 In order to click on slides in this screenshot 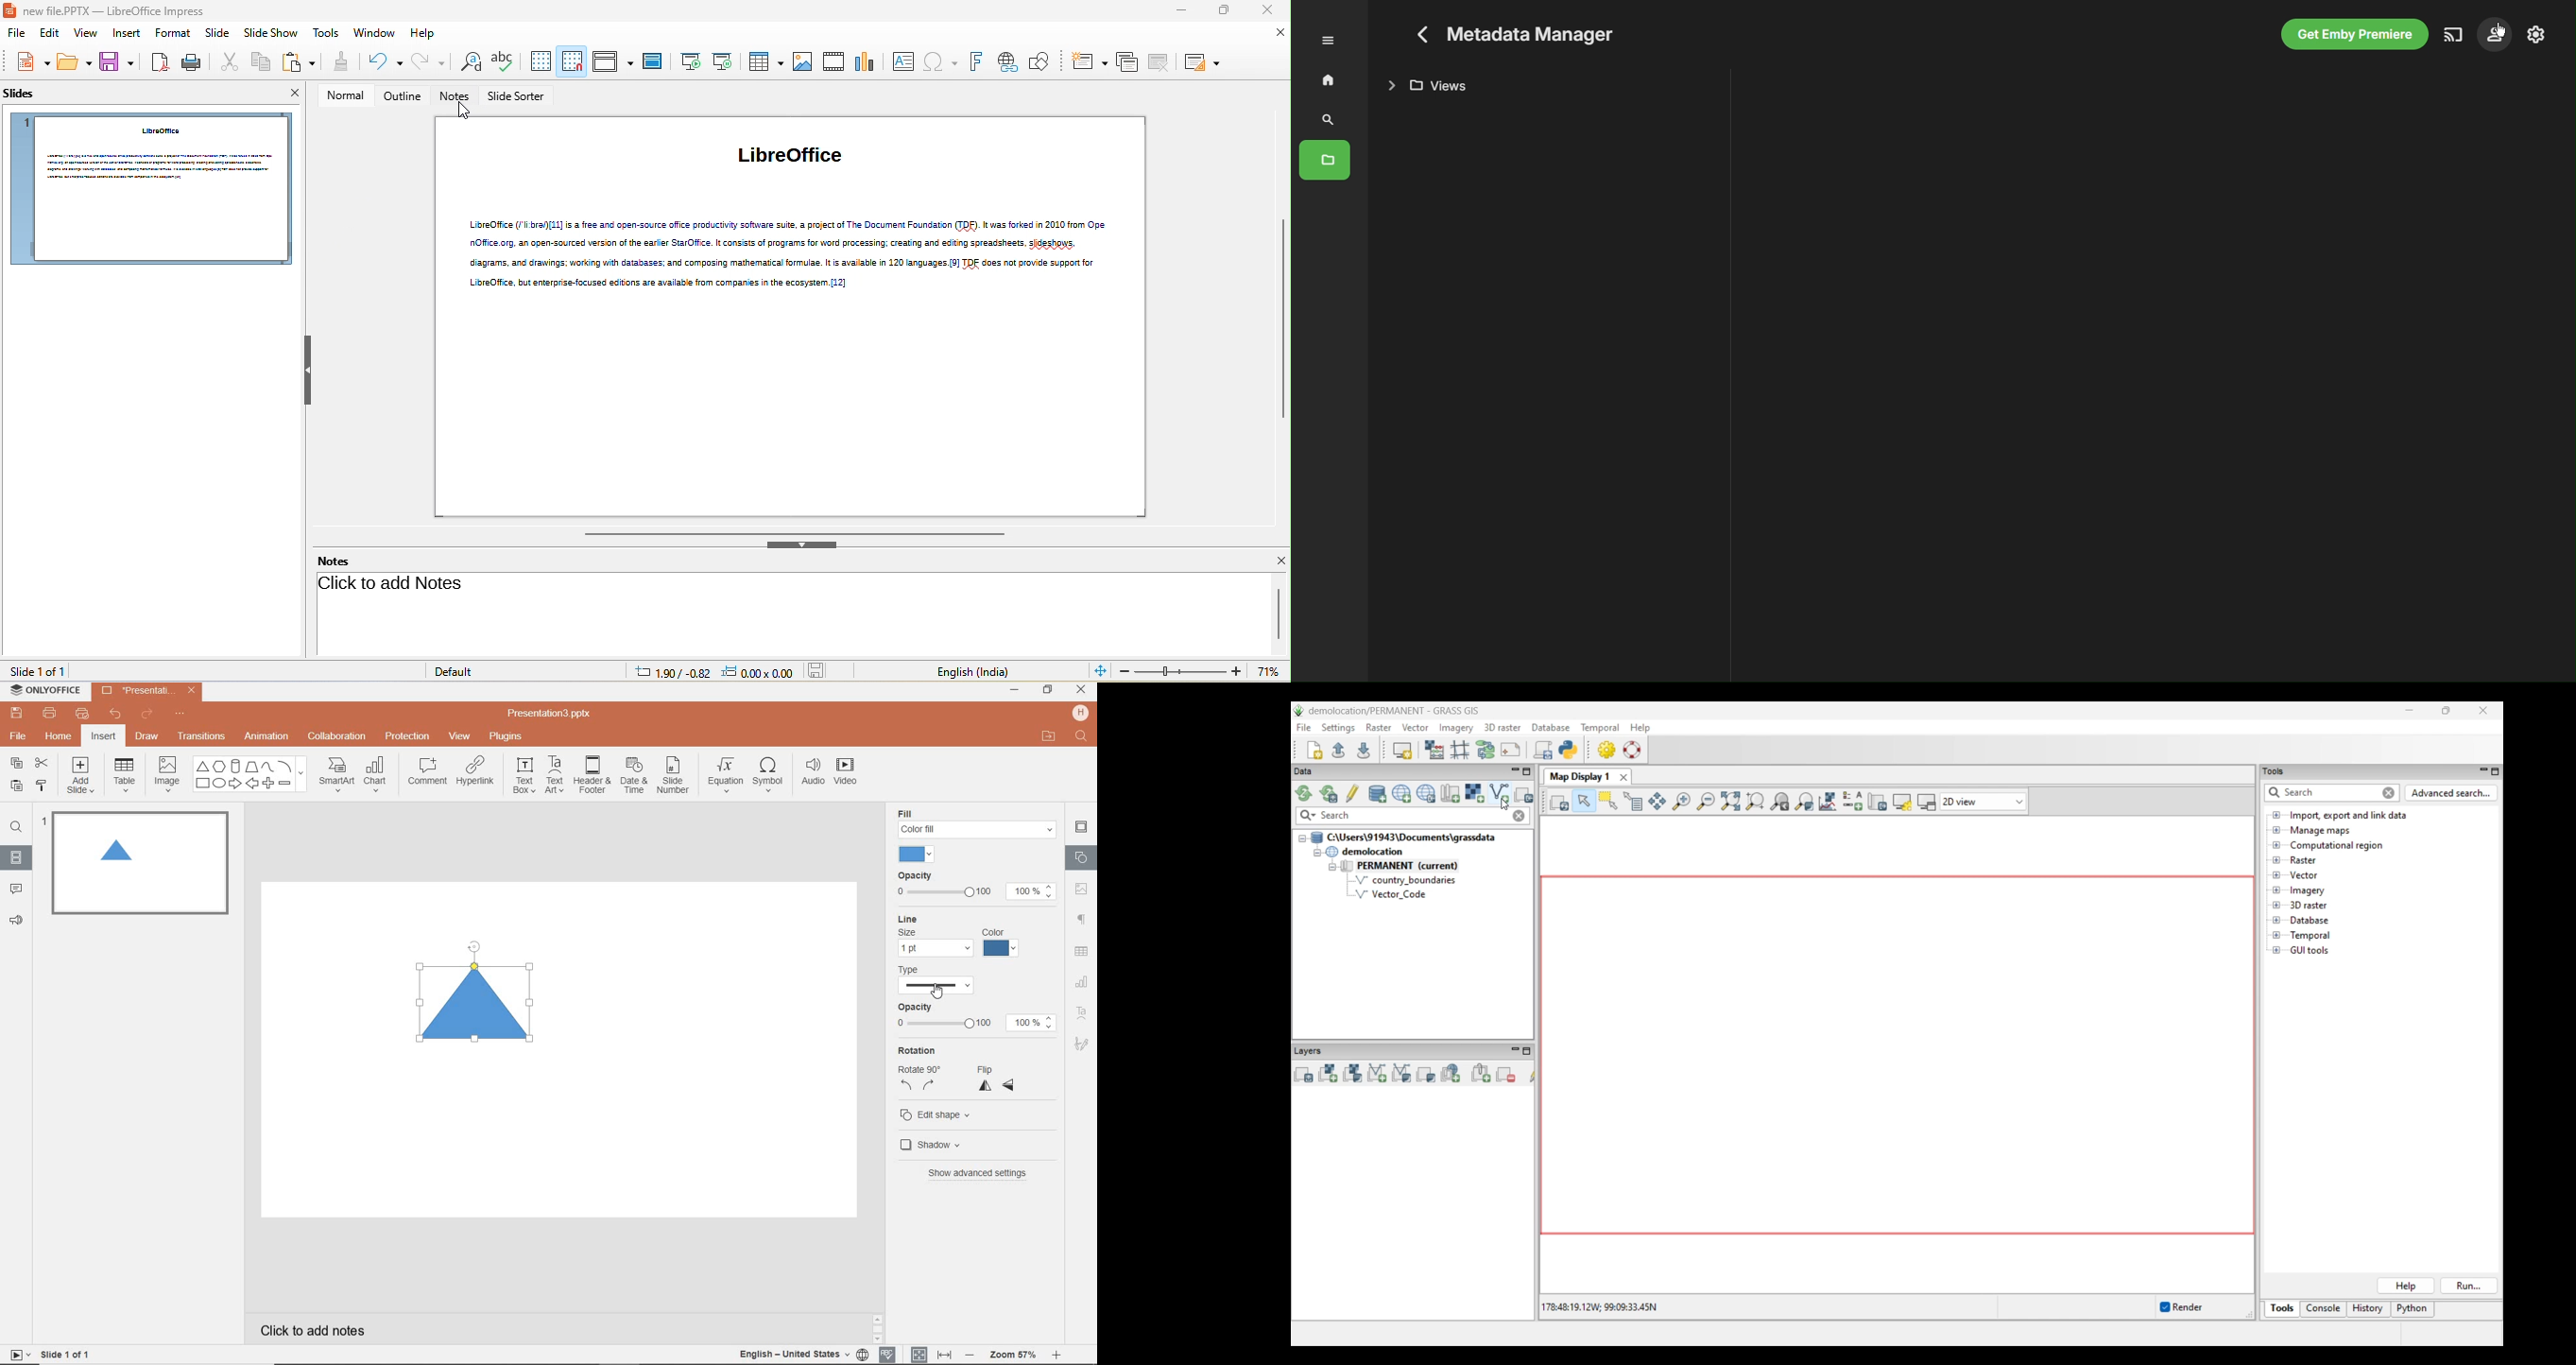, I will do `click(26, 97)`.